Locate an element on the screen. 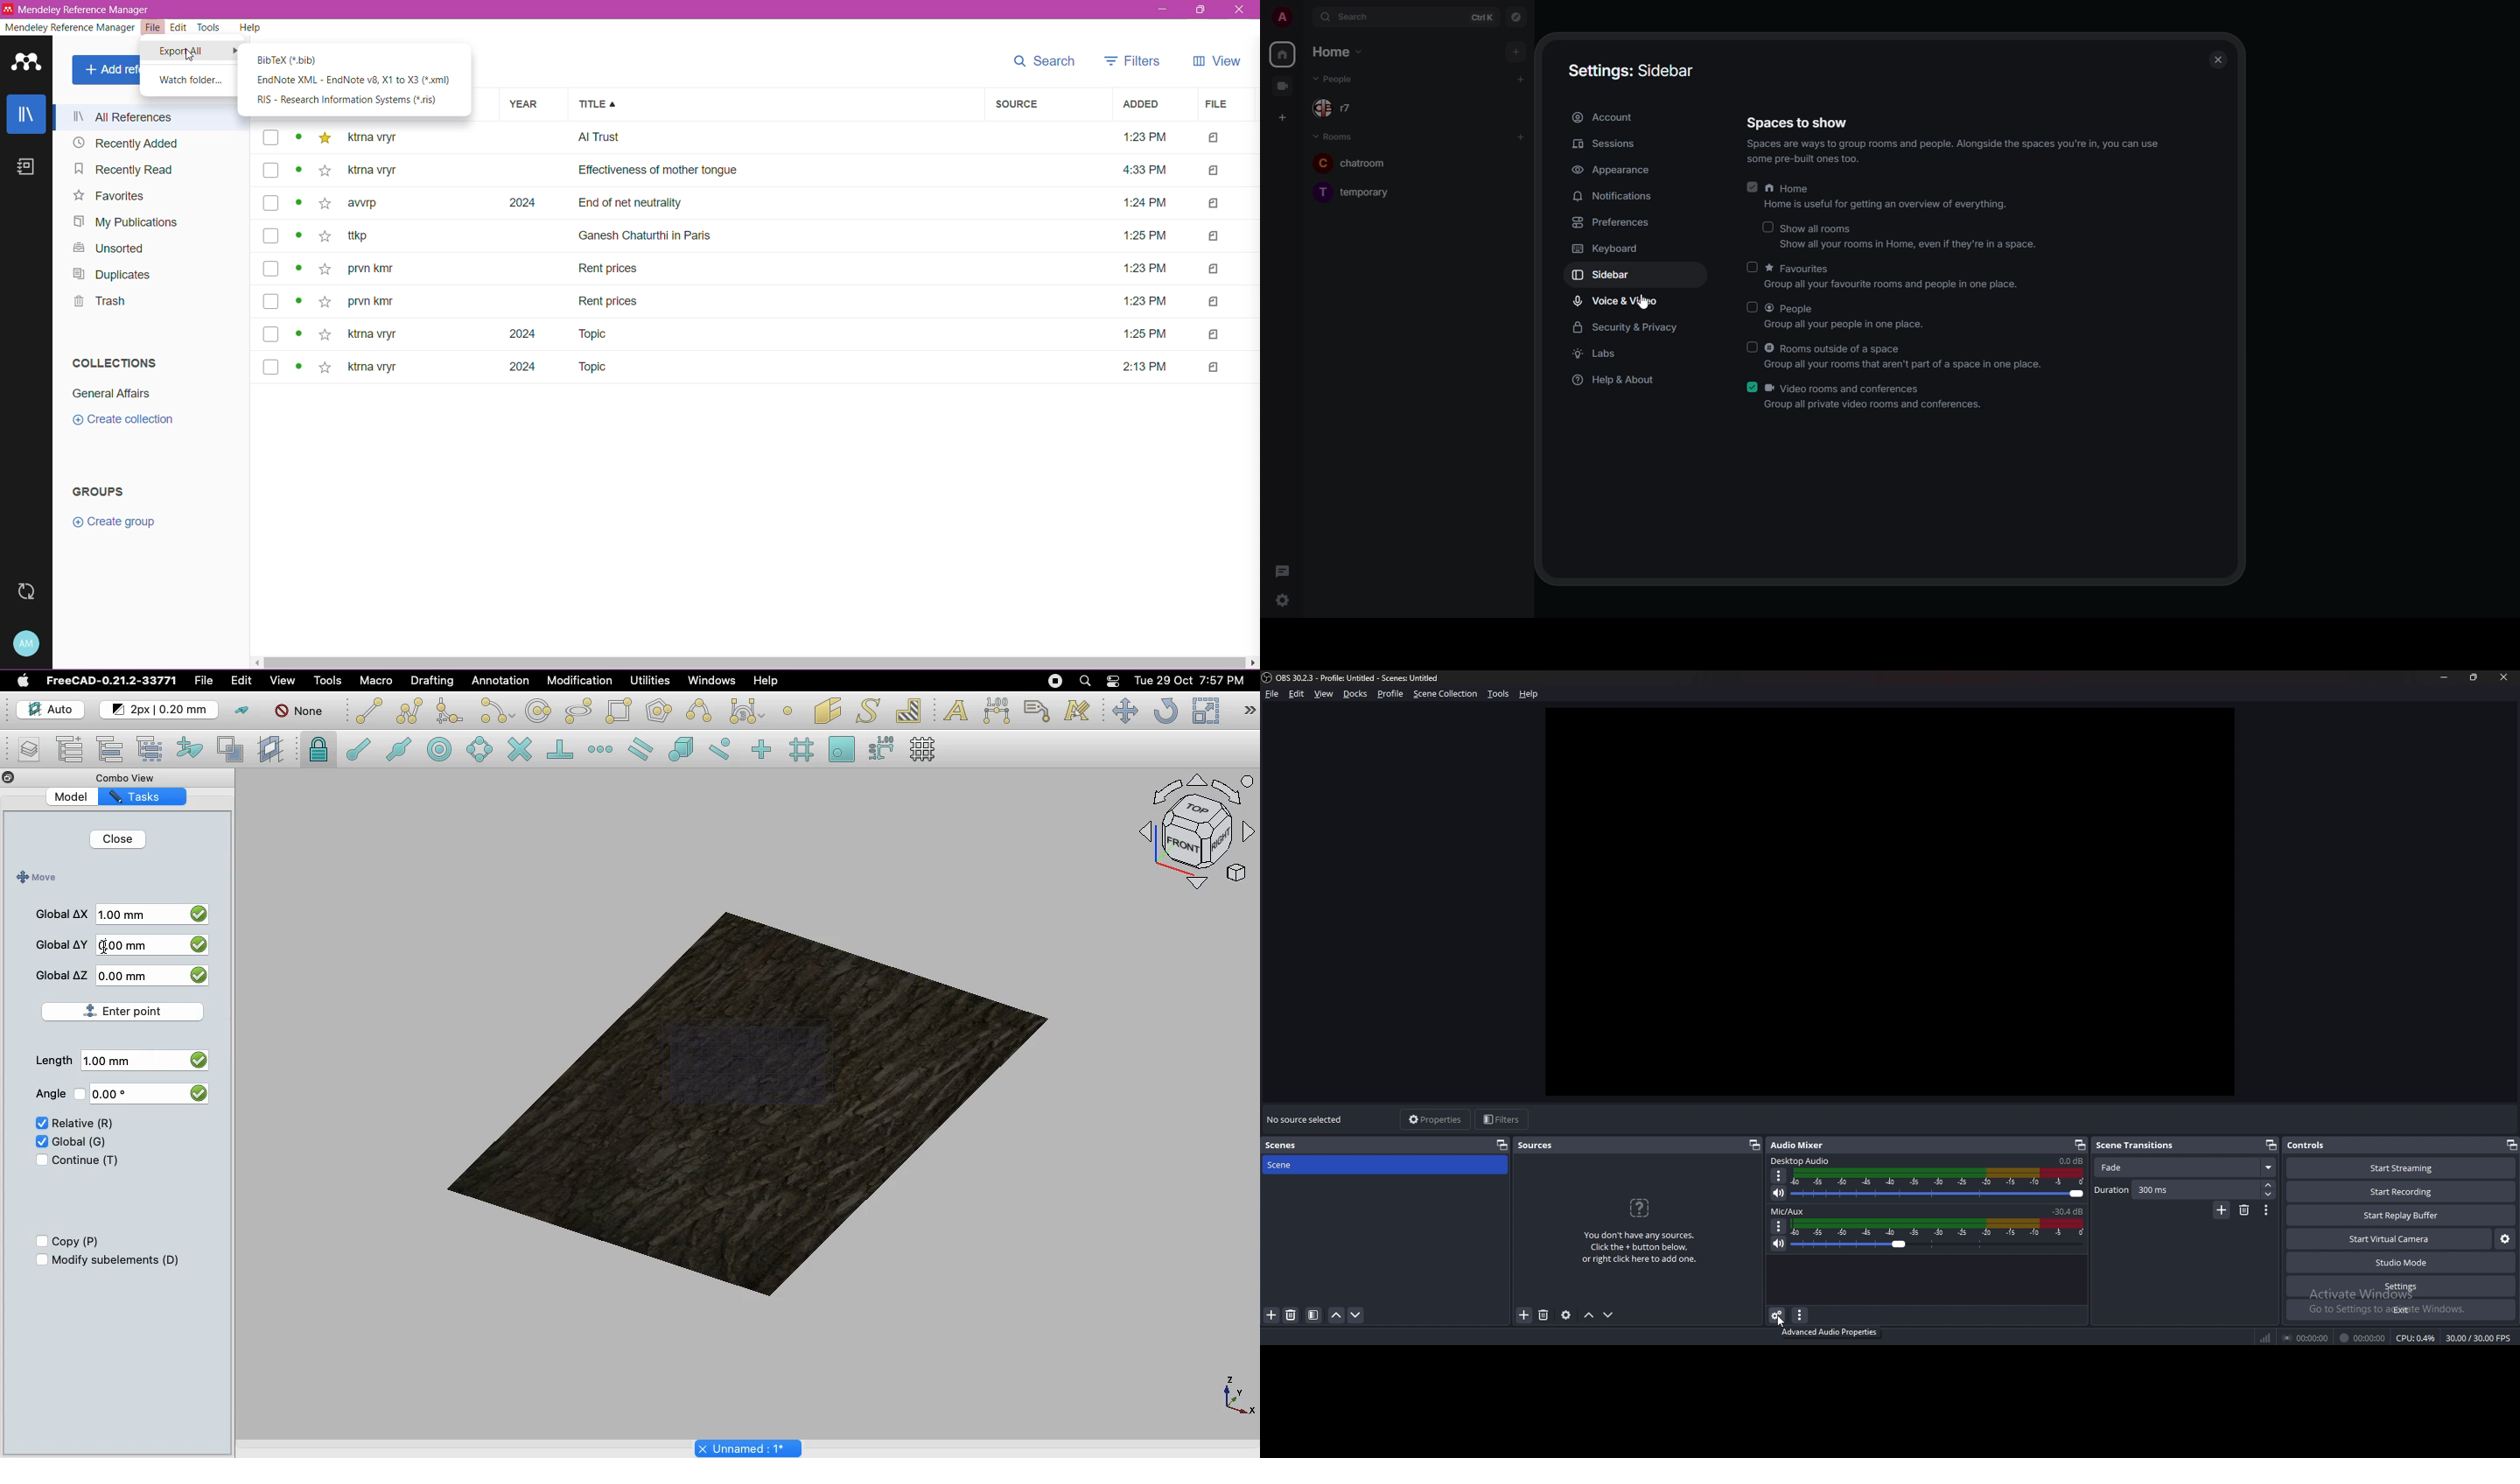 This screenshot has width=2520, height=1484. Draft modification tools is located at coordinates (1249, 712).